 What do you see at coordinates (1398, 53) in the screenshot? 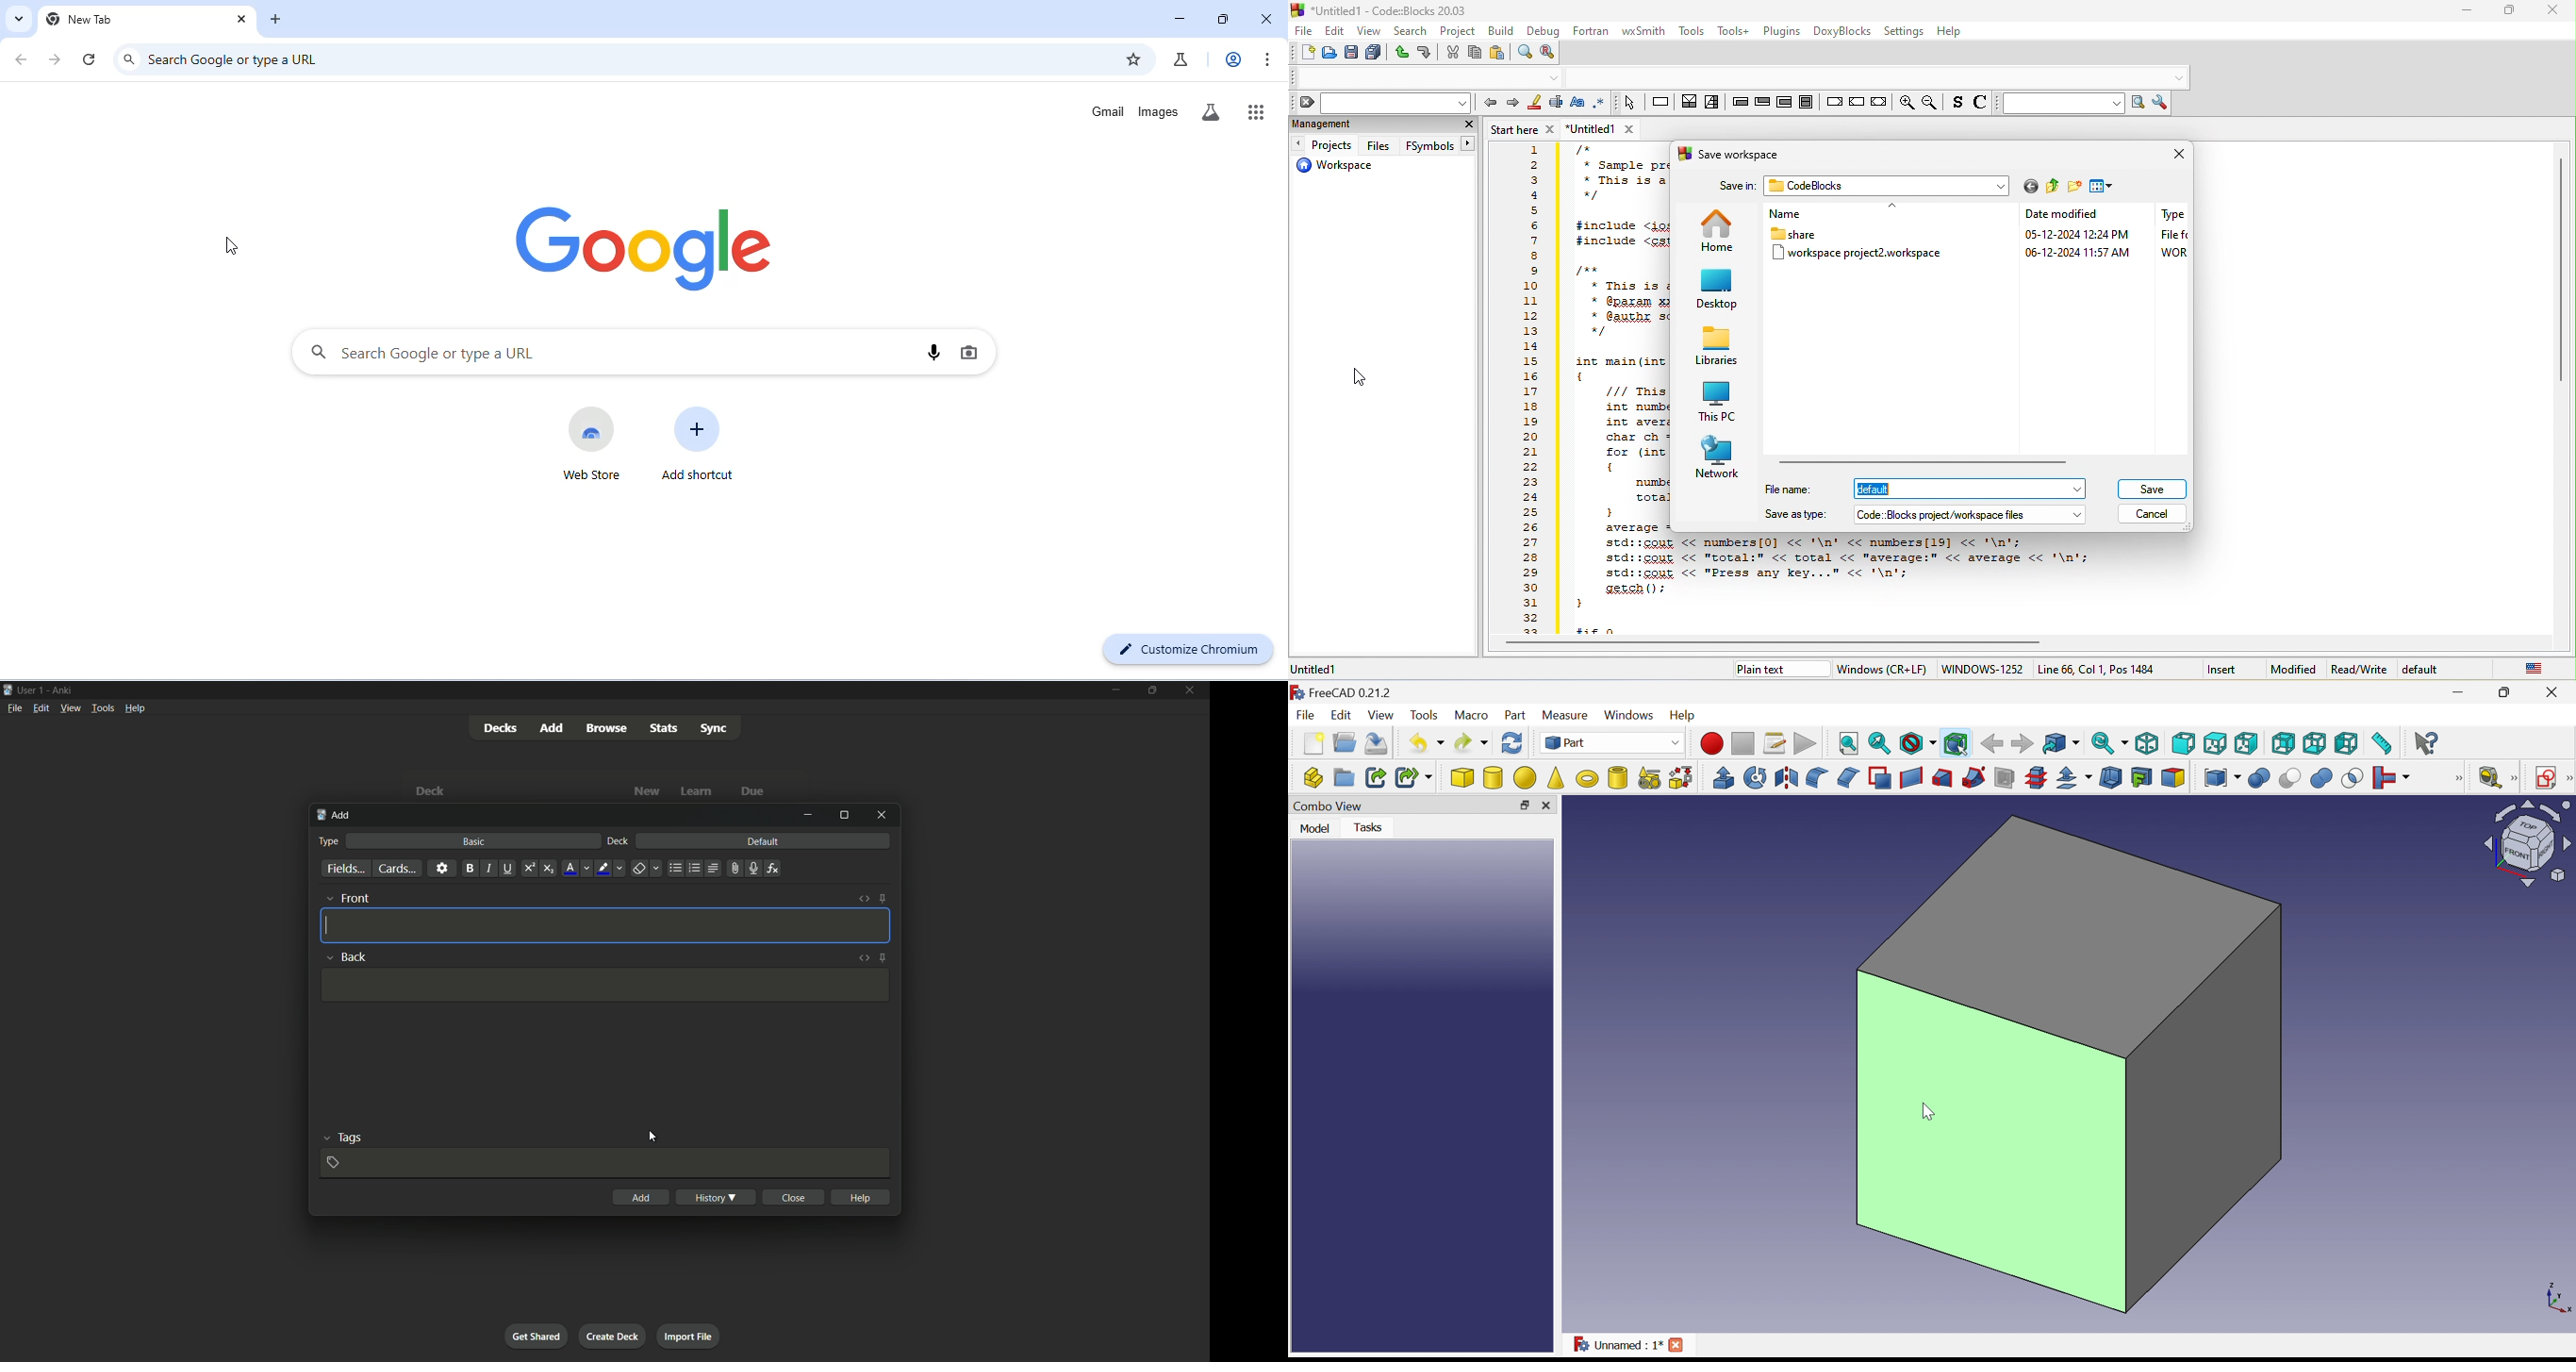
I see `undo` at bounding box center [1398, 53].